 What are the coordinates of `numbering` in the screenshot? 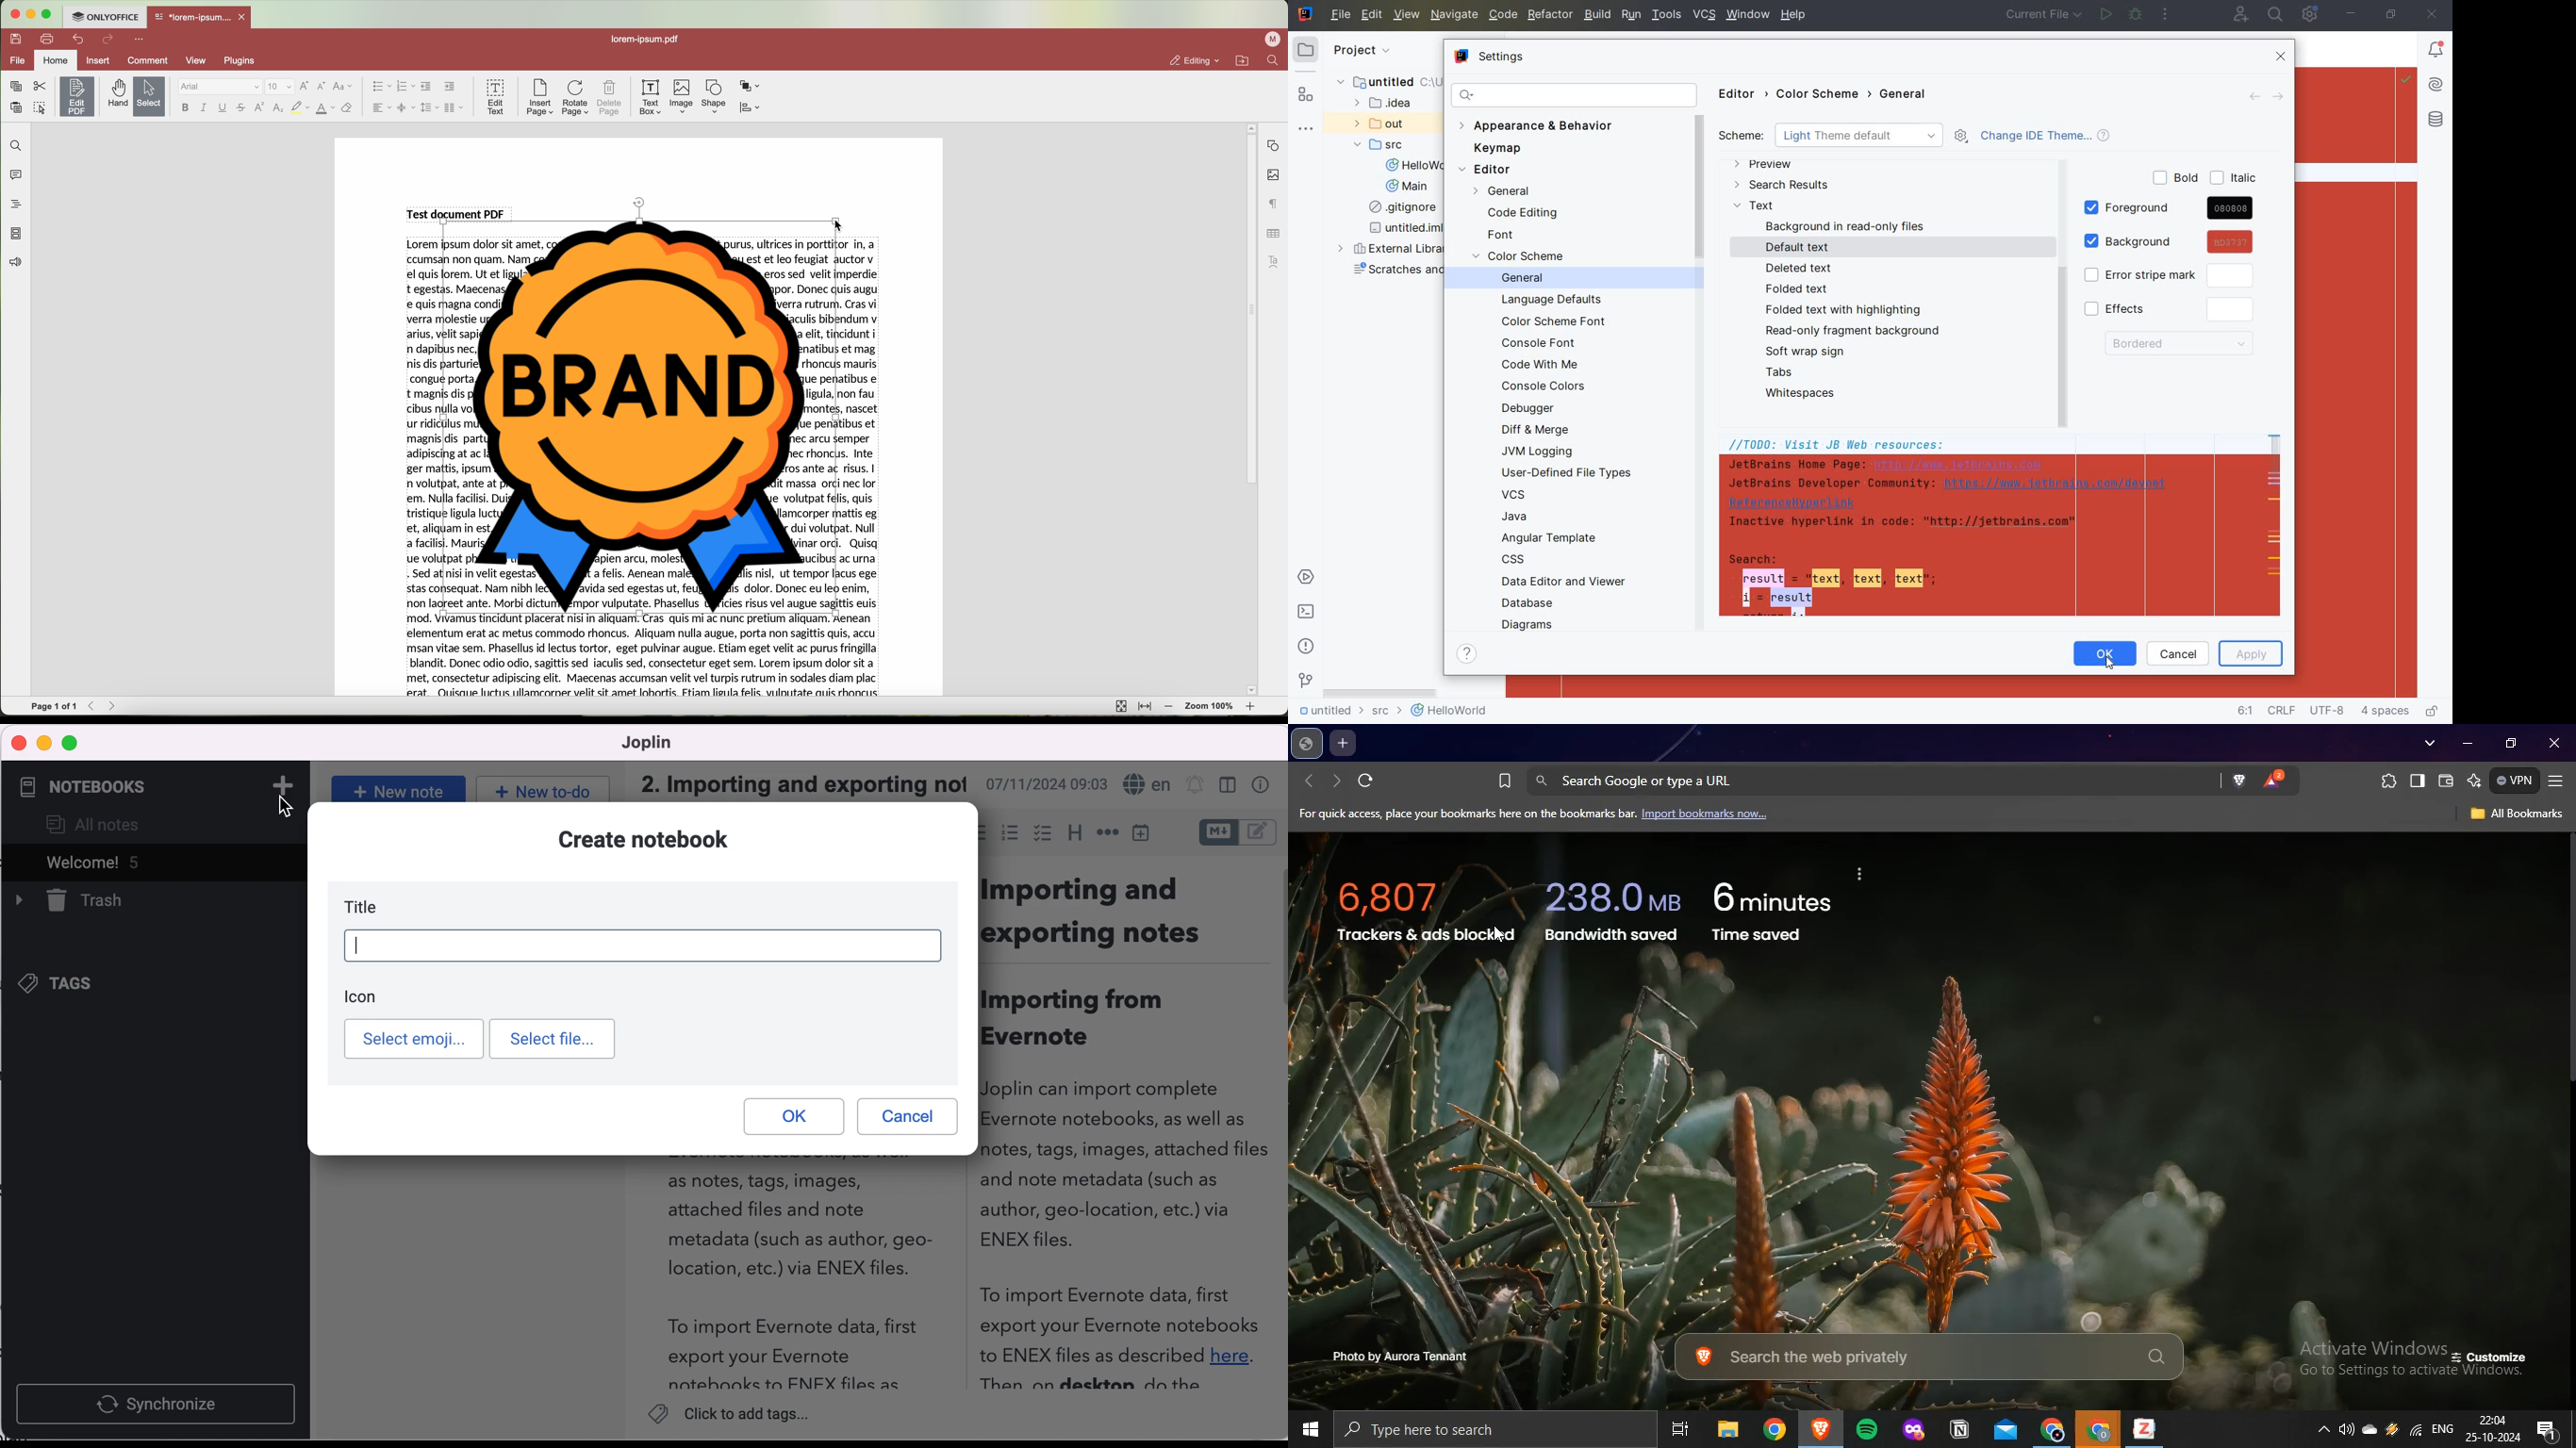 It's located at (406, 87).